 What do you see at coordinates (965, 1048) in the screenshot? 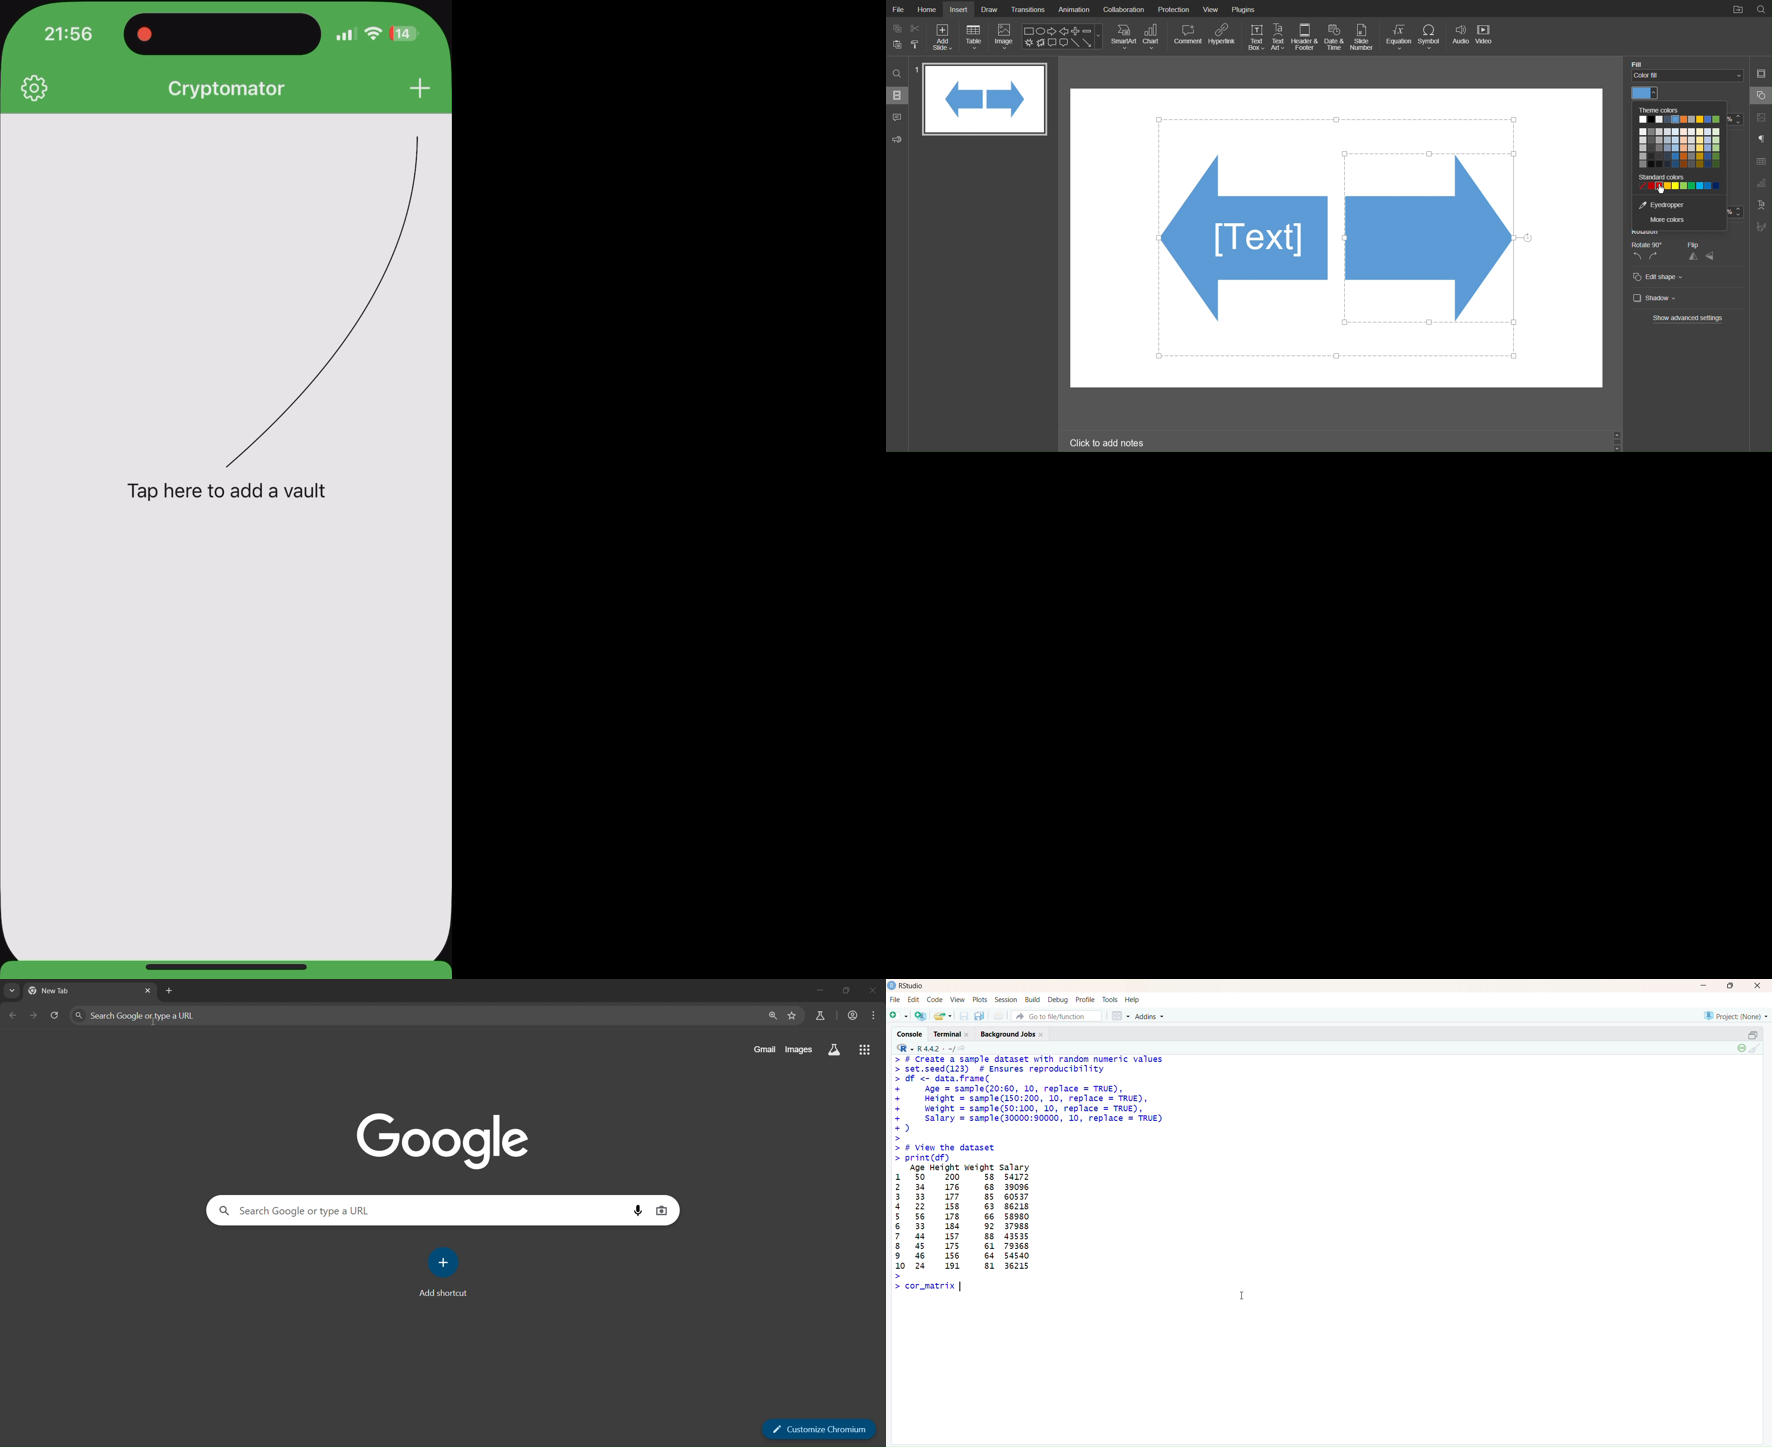
I see `Show in new window` at bounding box center [965, 1048].